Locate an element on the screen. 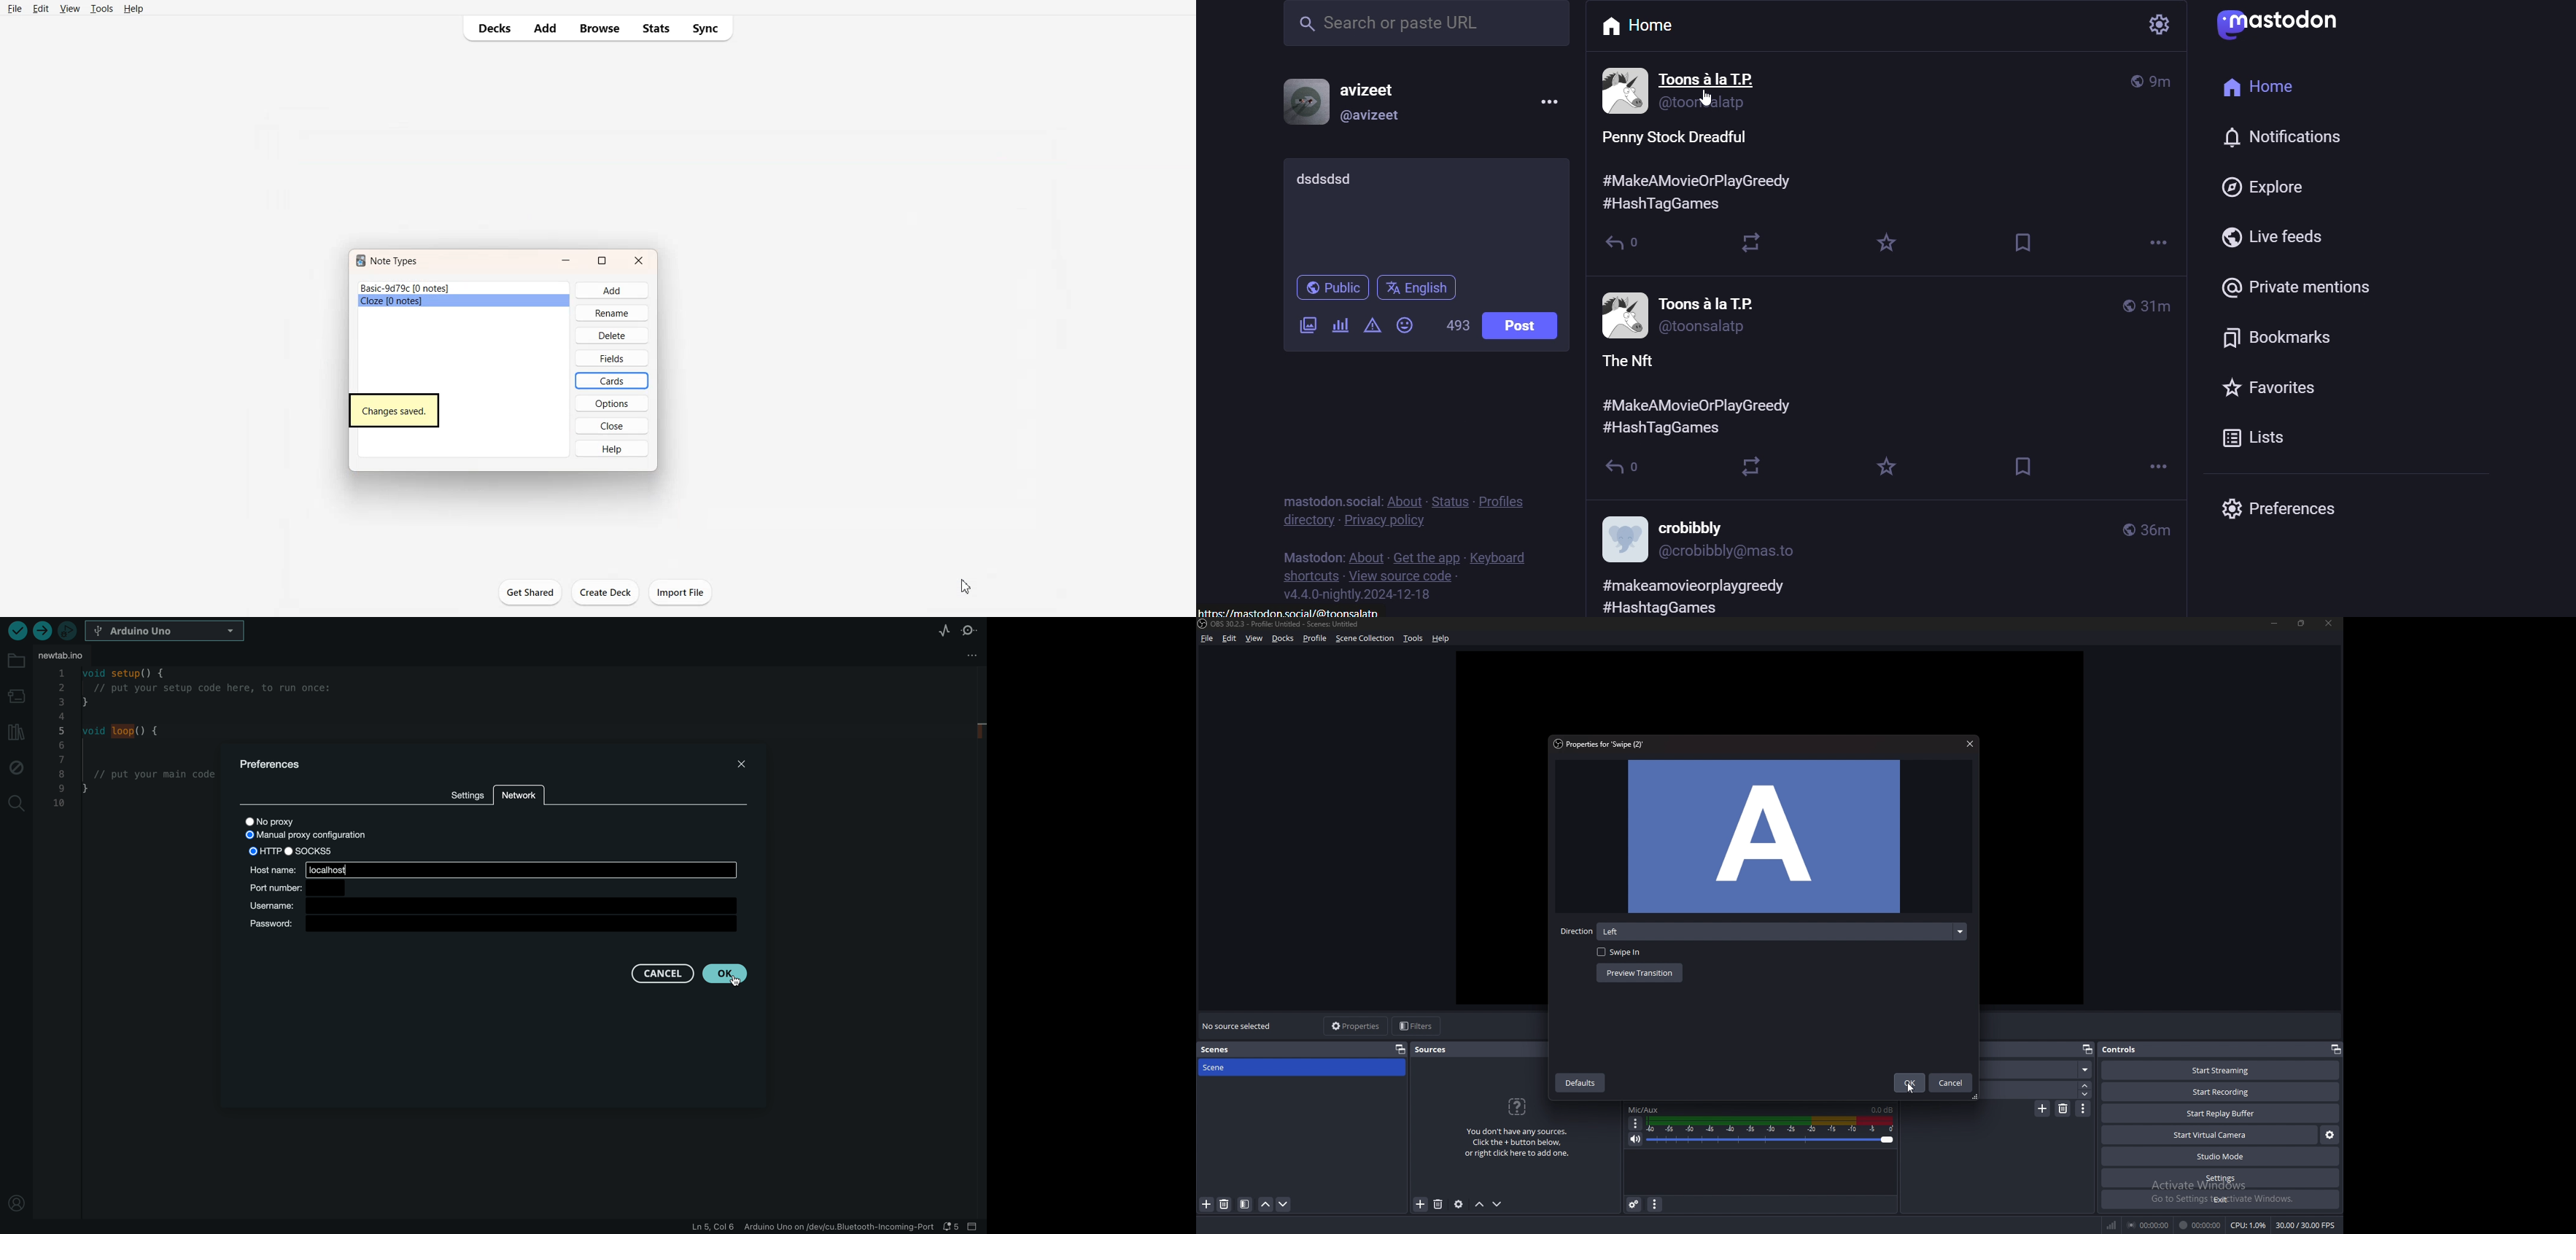 The width and height of the screenshot is (2576, 1260). other post is located at coordinates (1624, 540).